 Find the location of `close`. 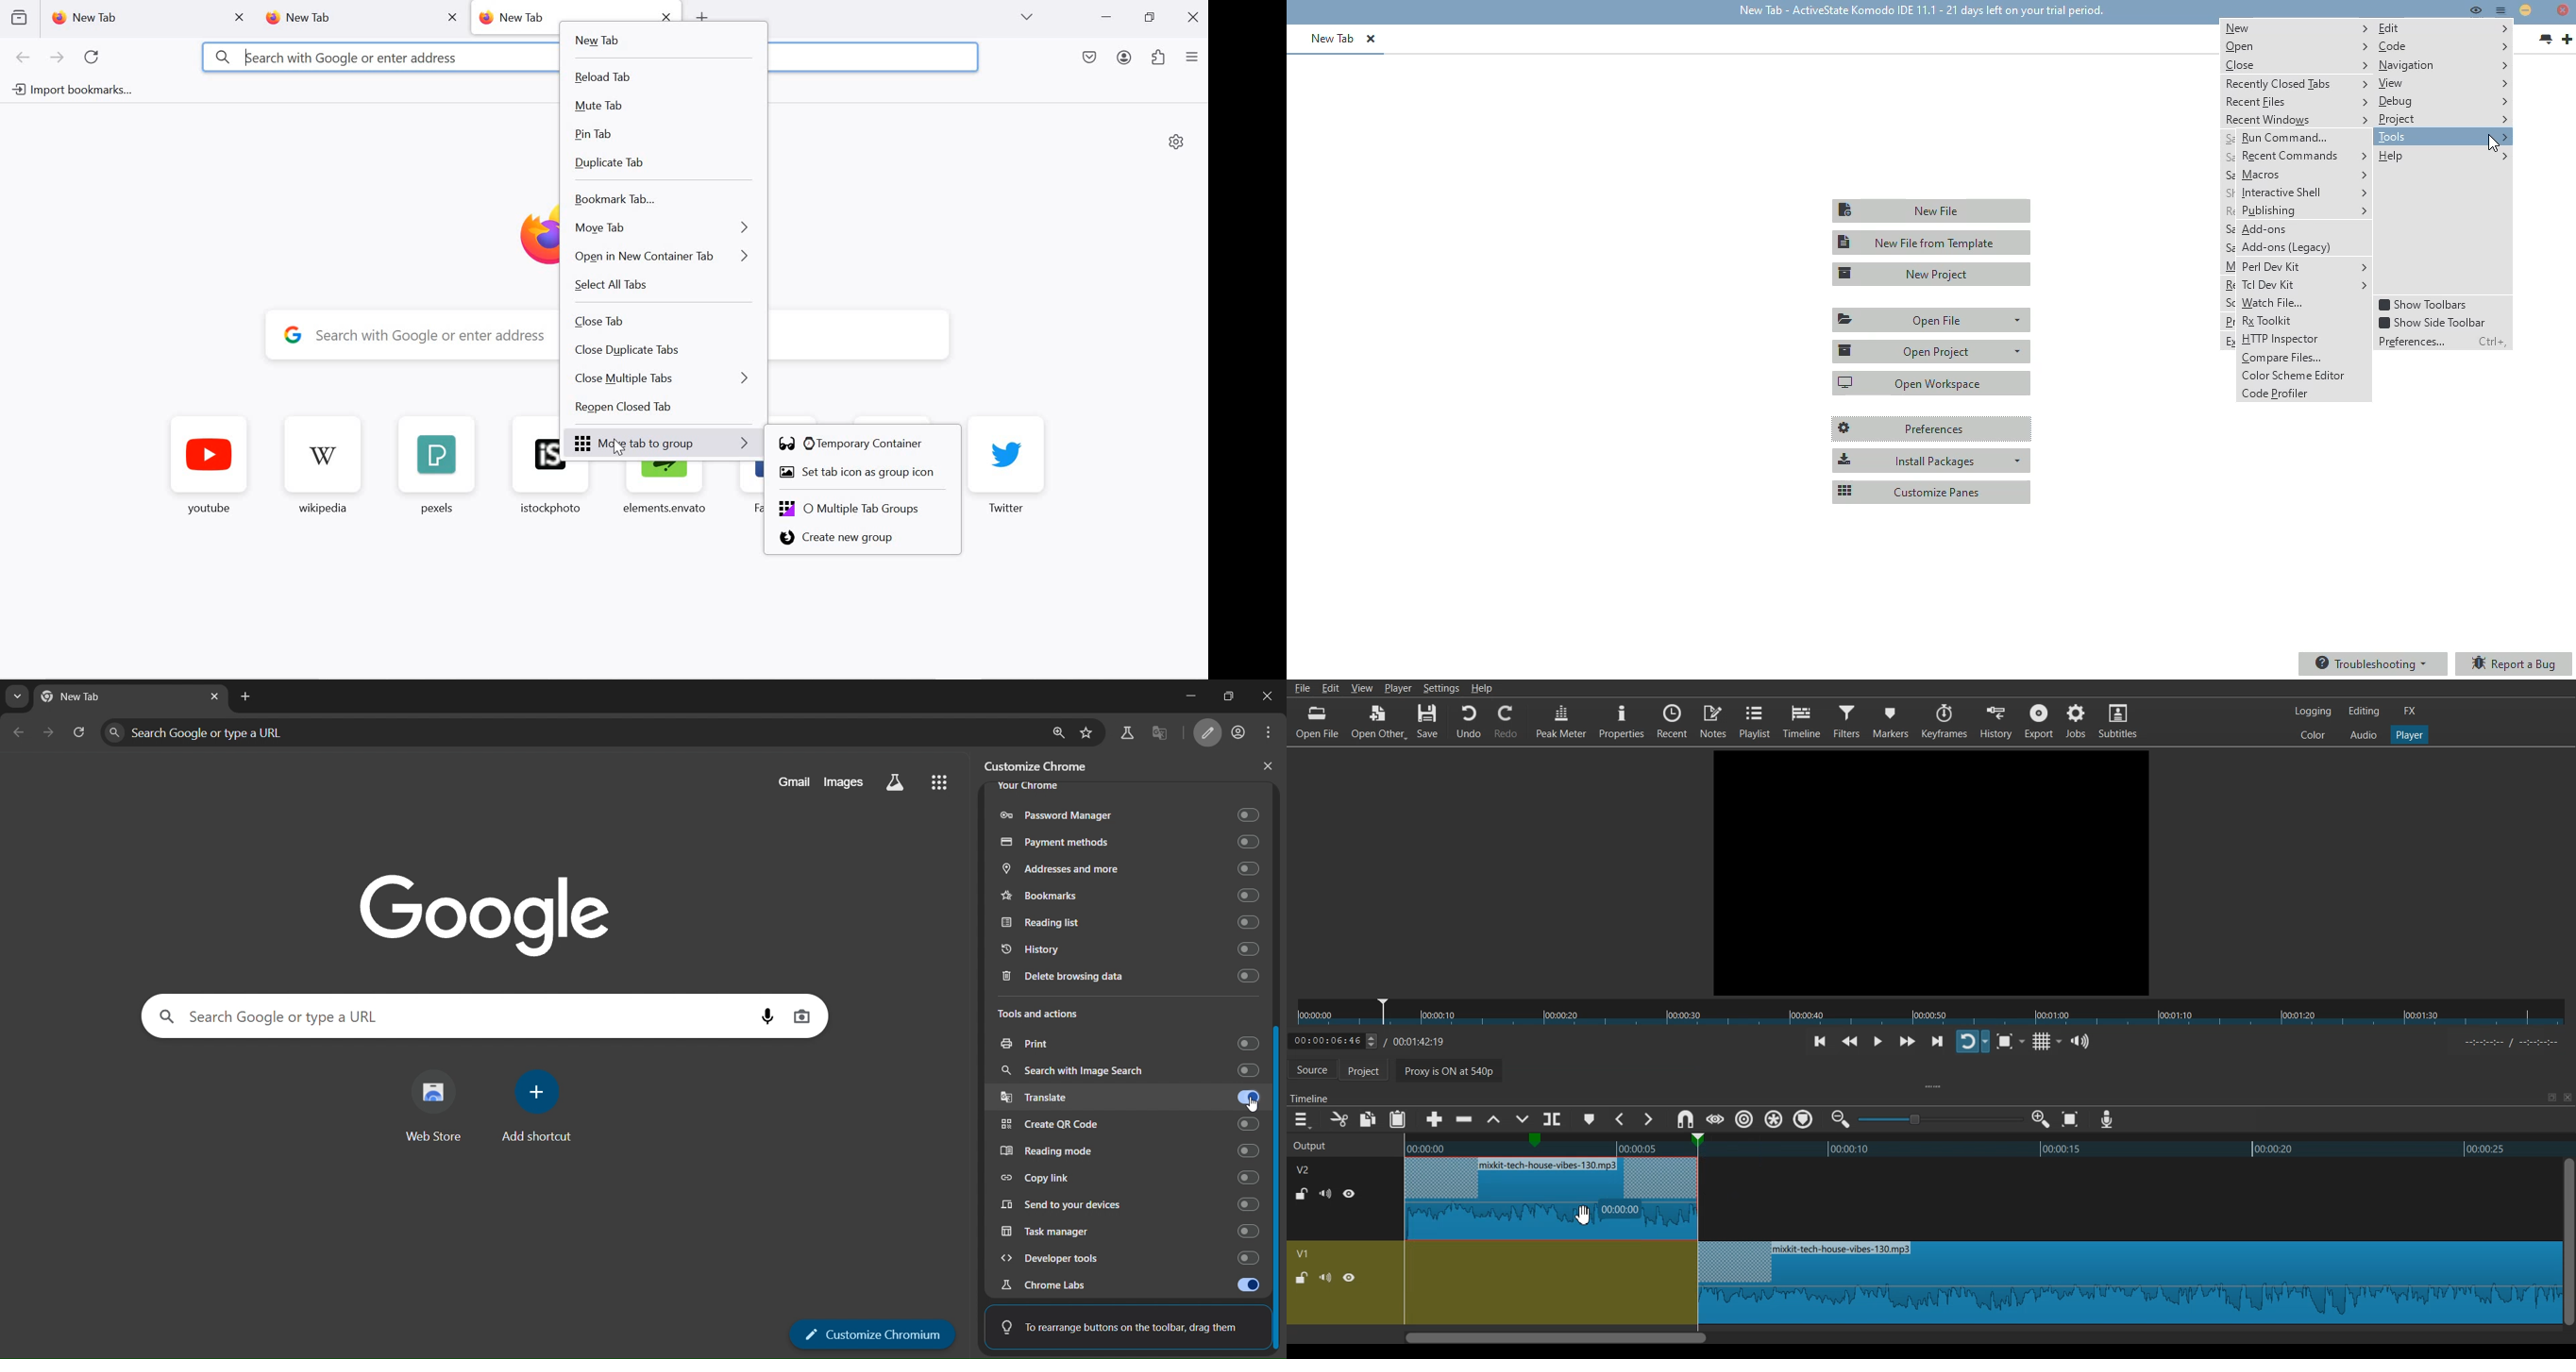

close is located at coordinates (1195, 16).